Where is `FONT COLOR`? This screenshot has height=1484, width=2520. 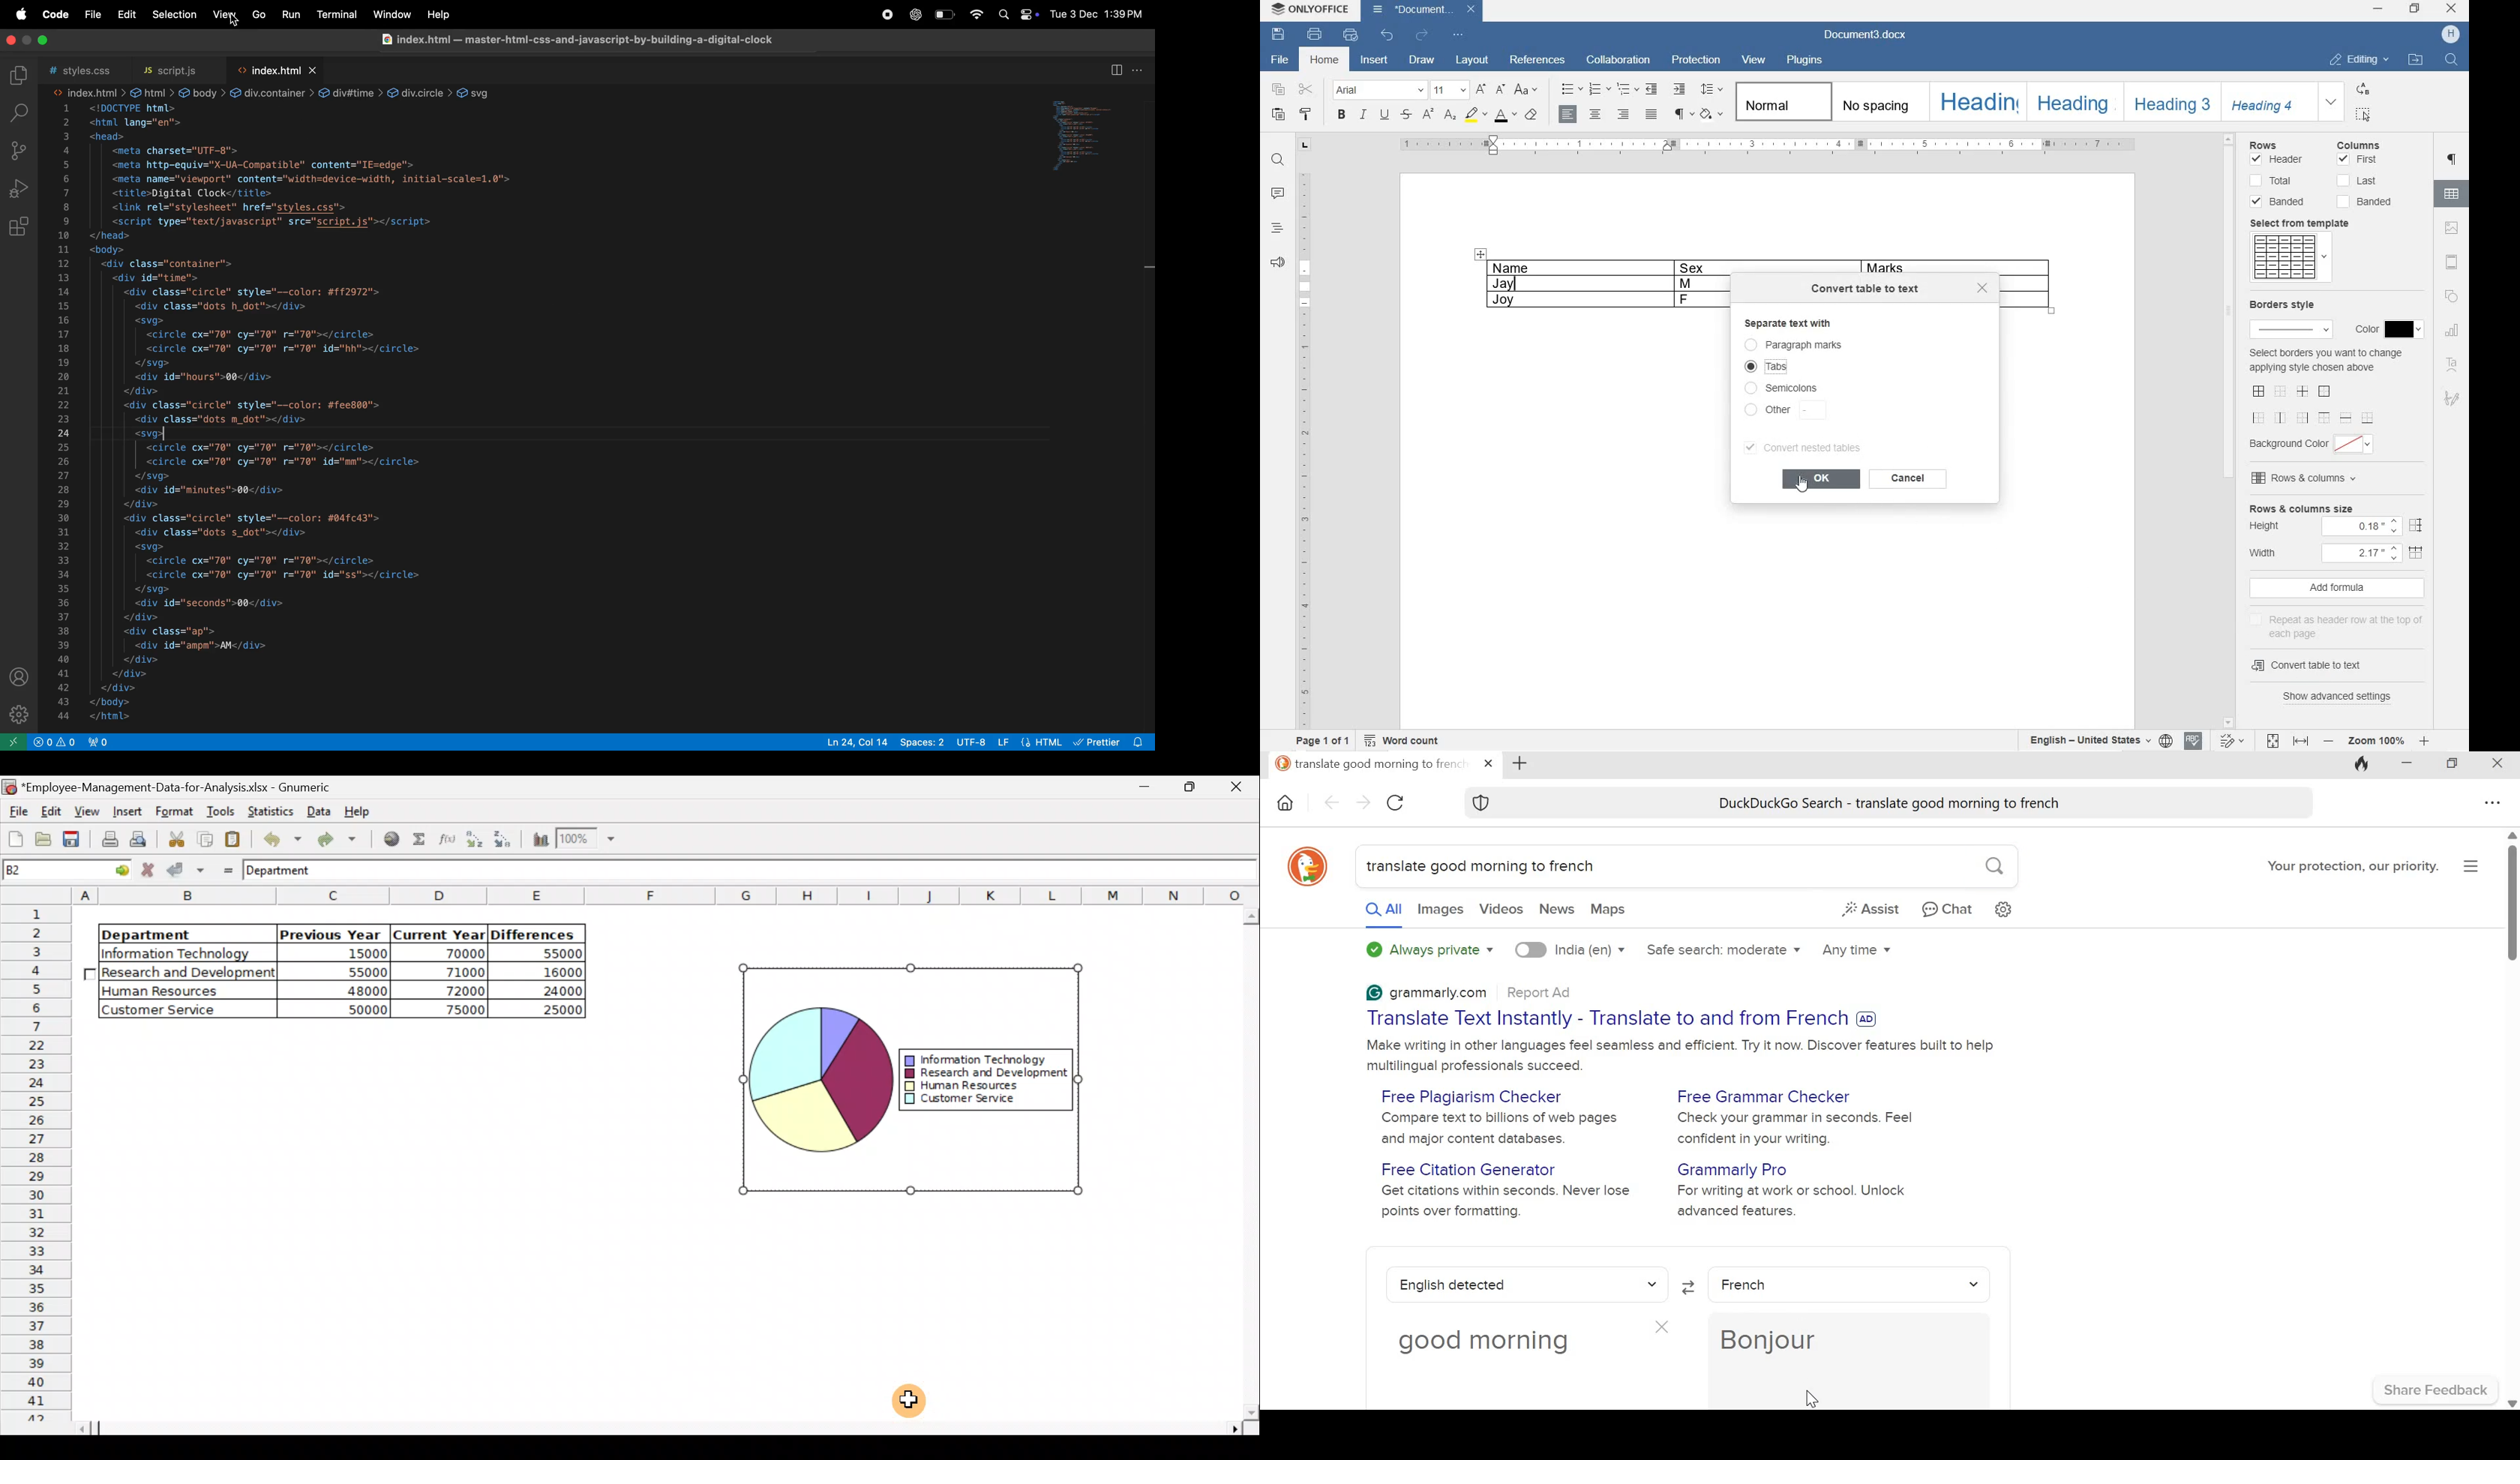 FONT COLOR is located at coordinates (1505, 117).